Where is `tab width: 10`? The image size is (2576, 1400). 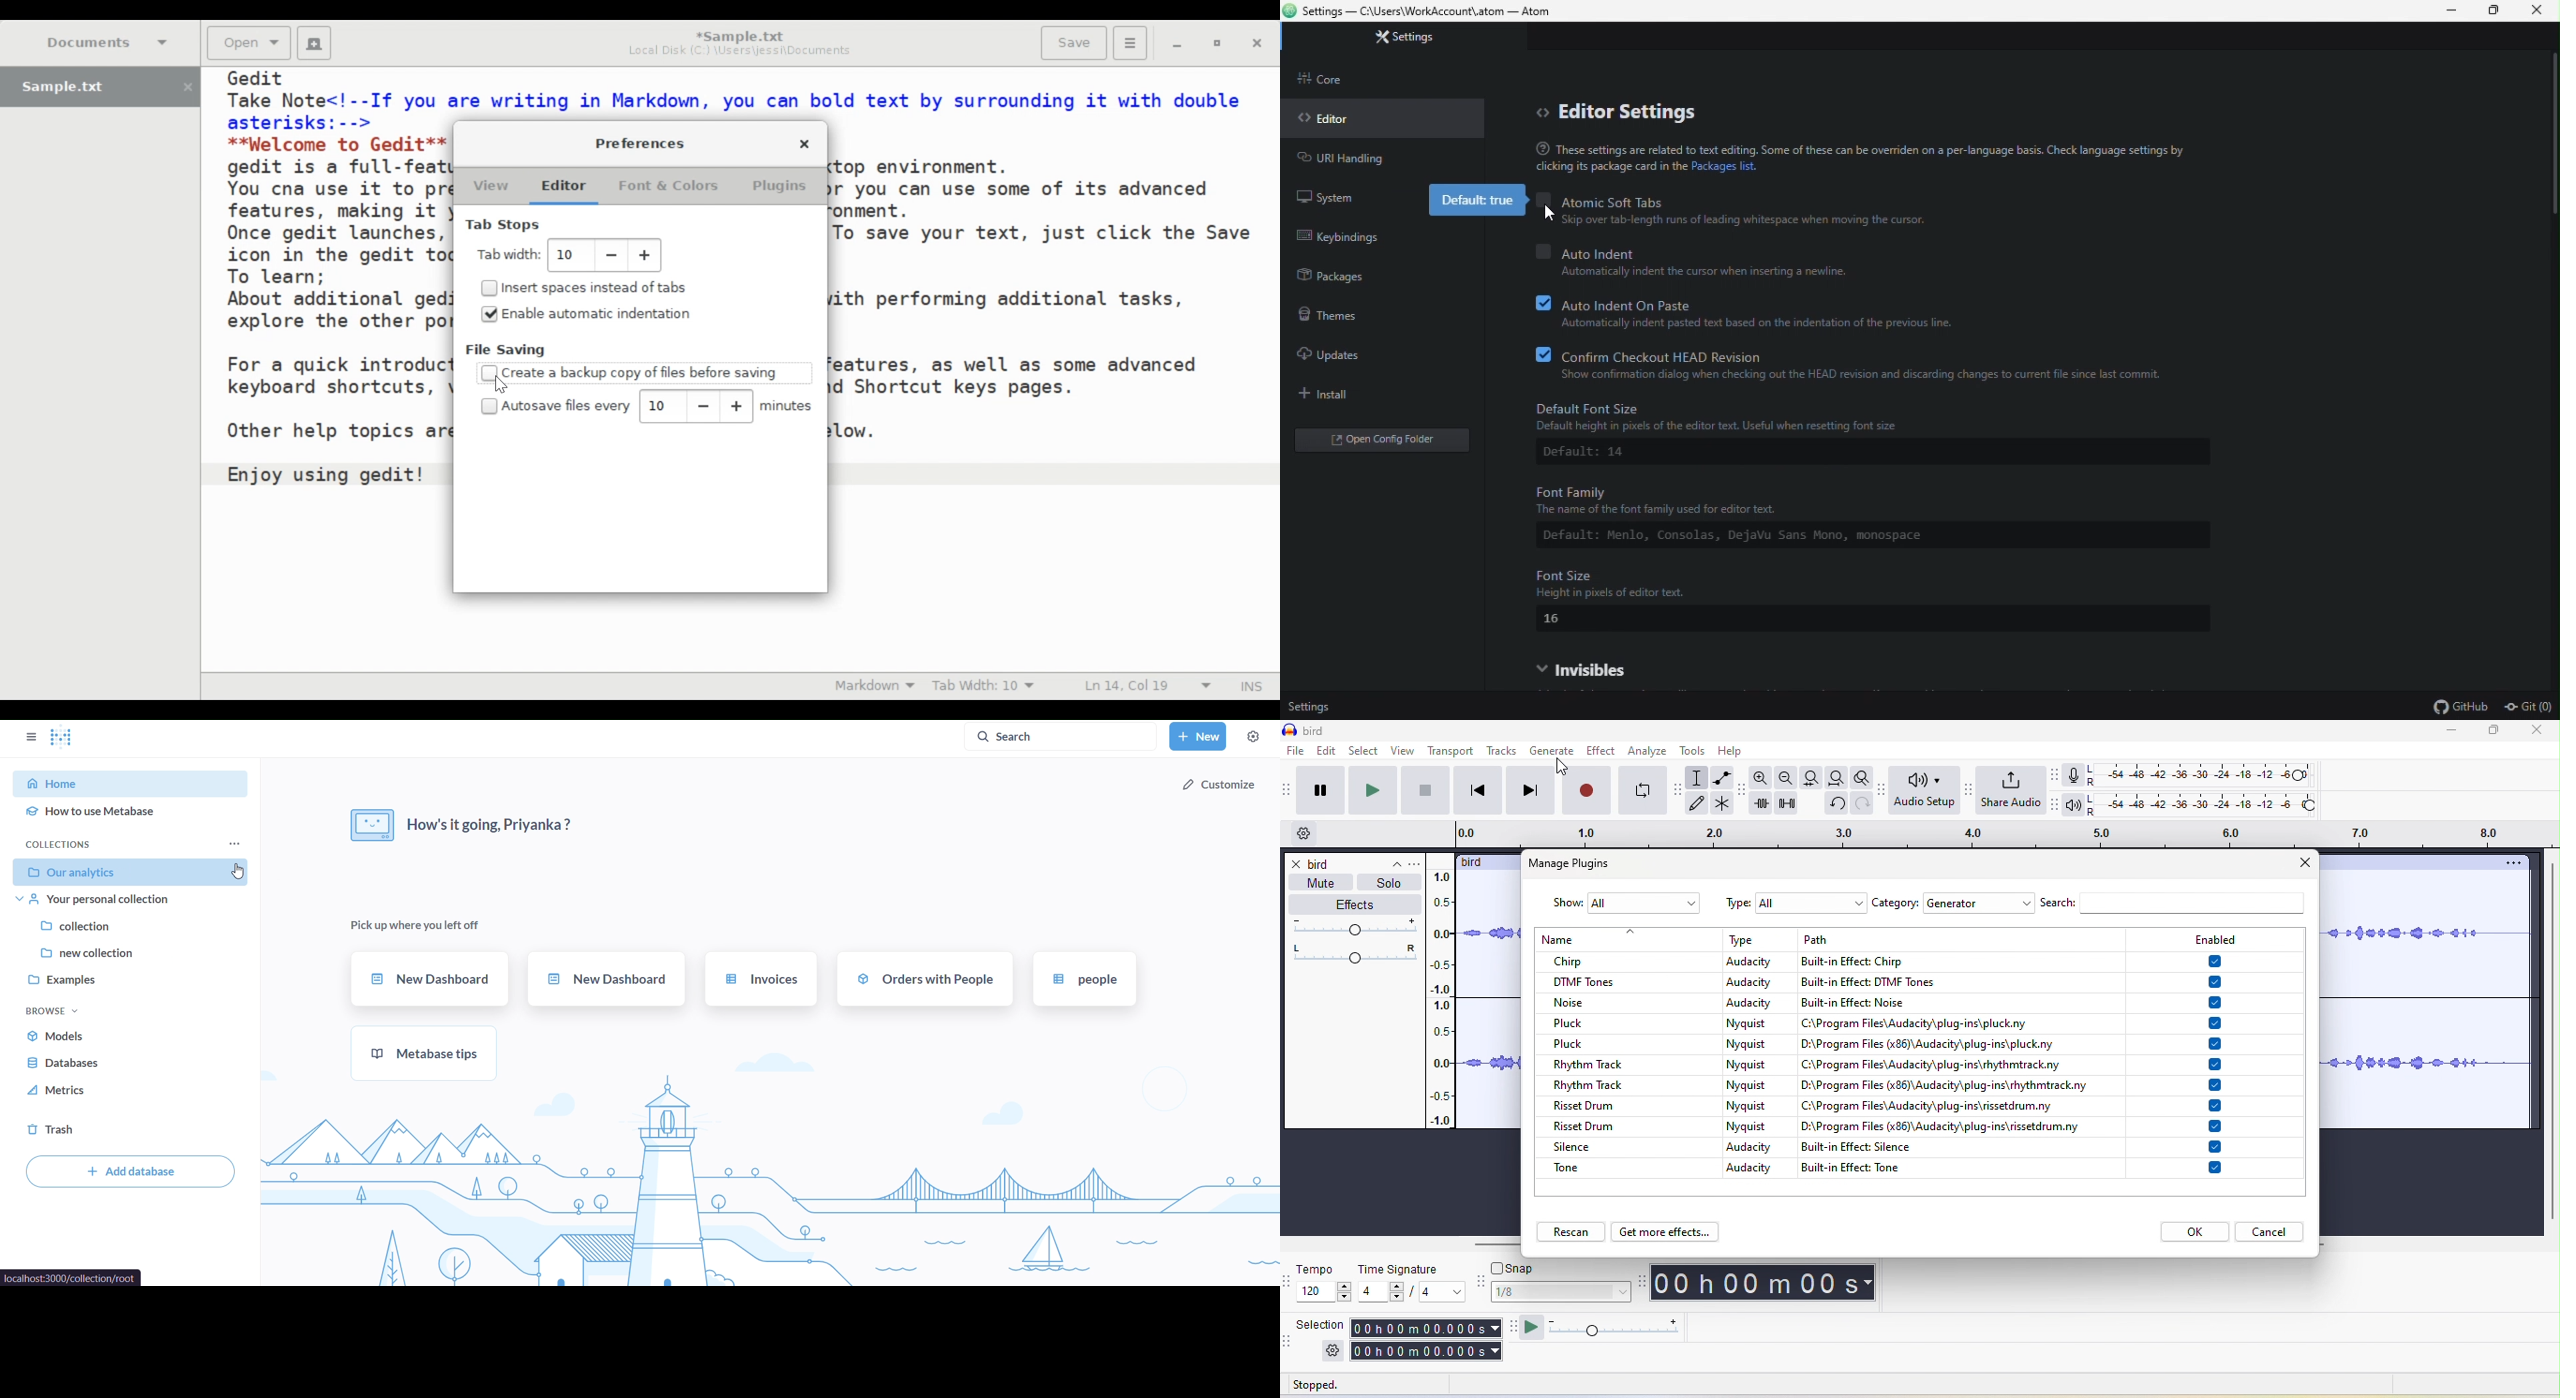
tab width: 10 is located at coordinates (569, 255).